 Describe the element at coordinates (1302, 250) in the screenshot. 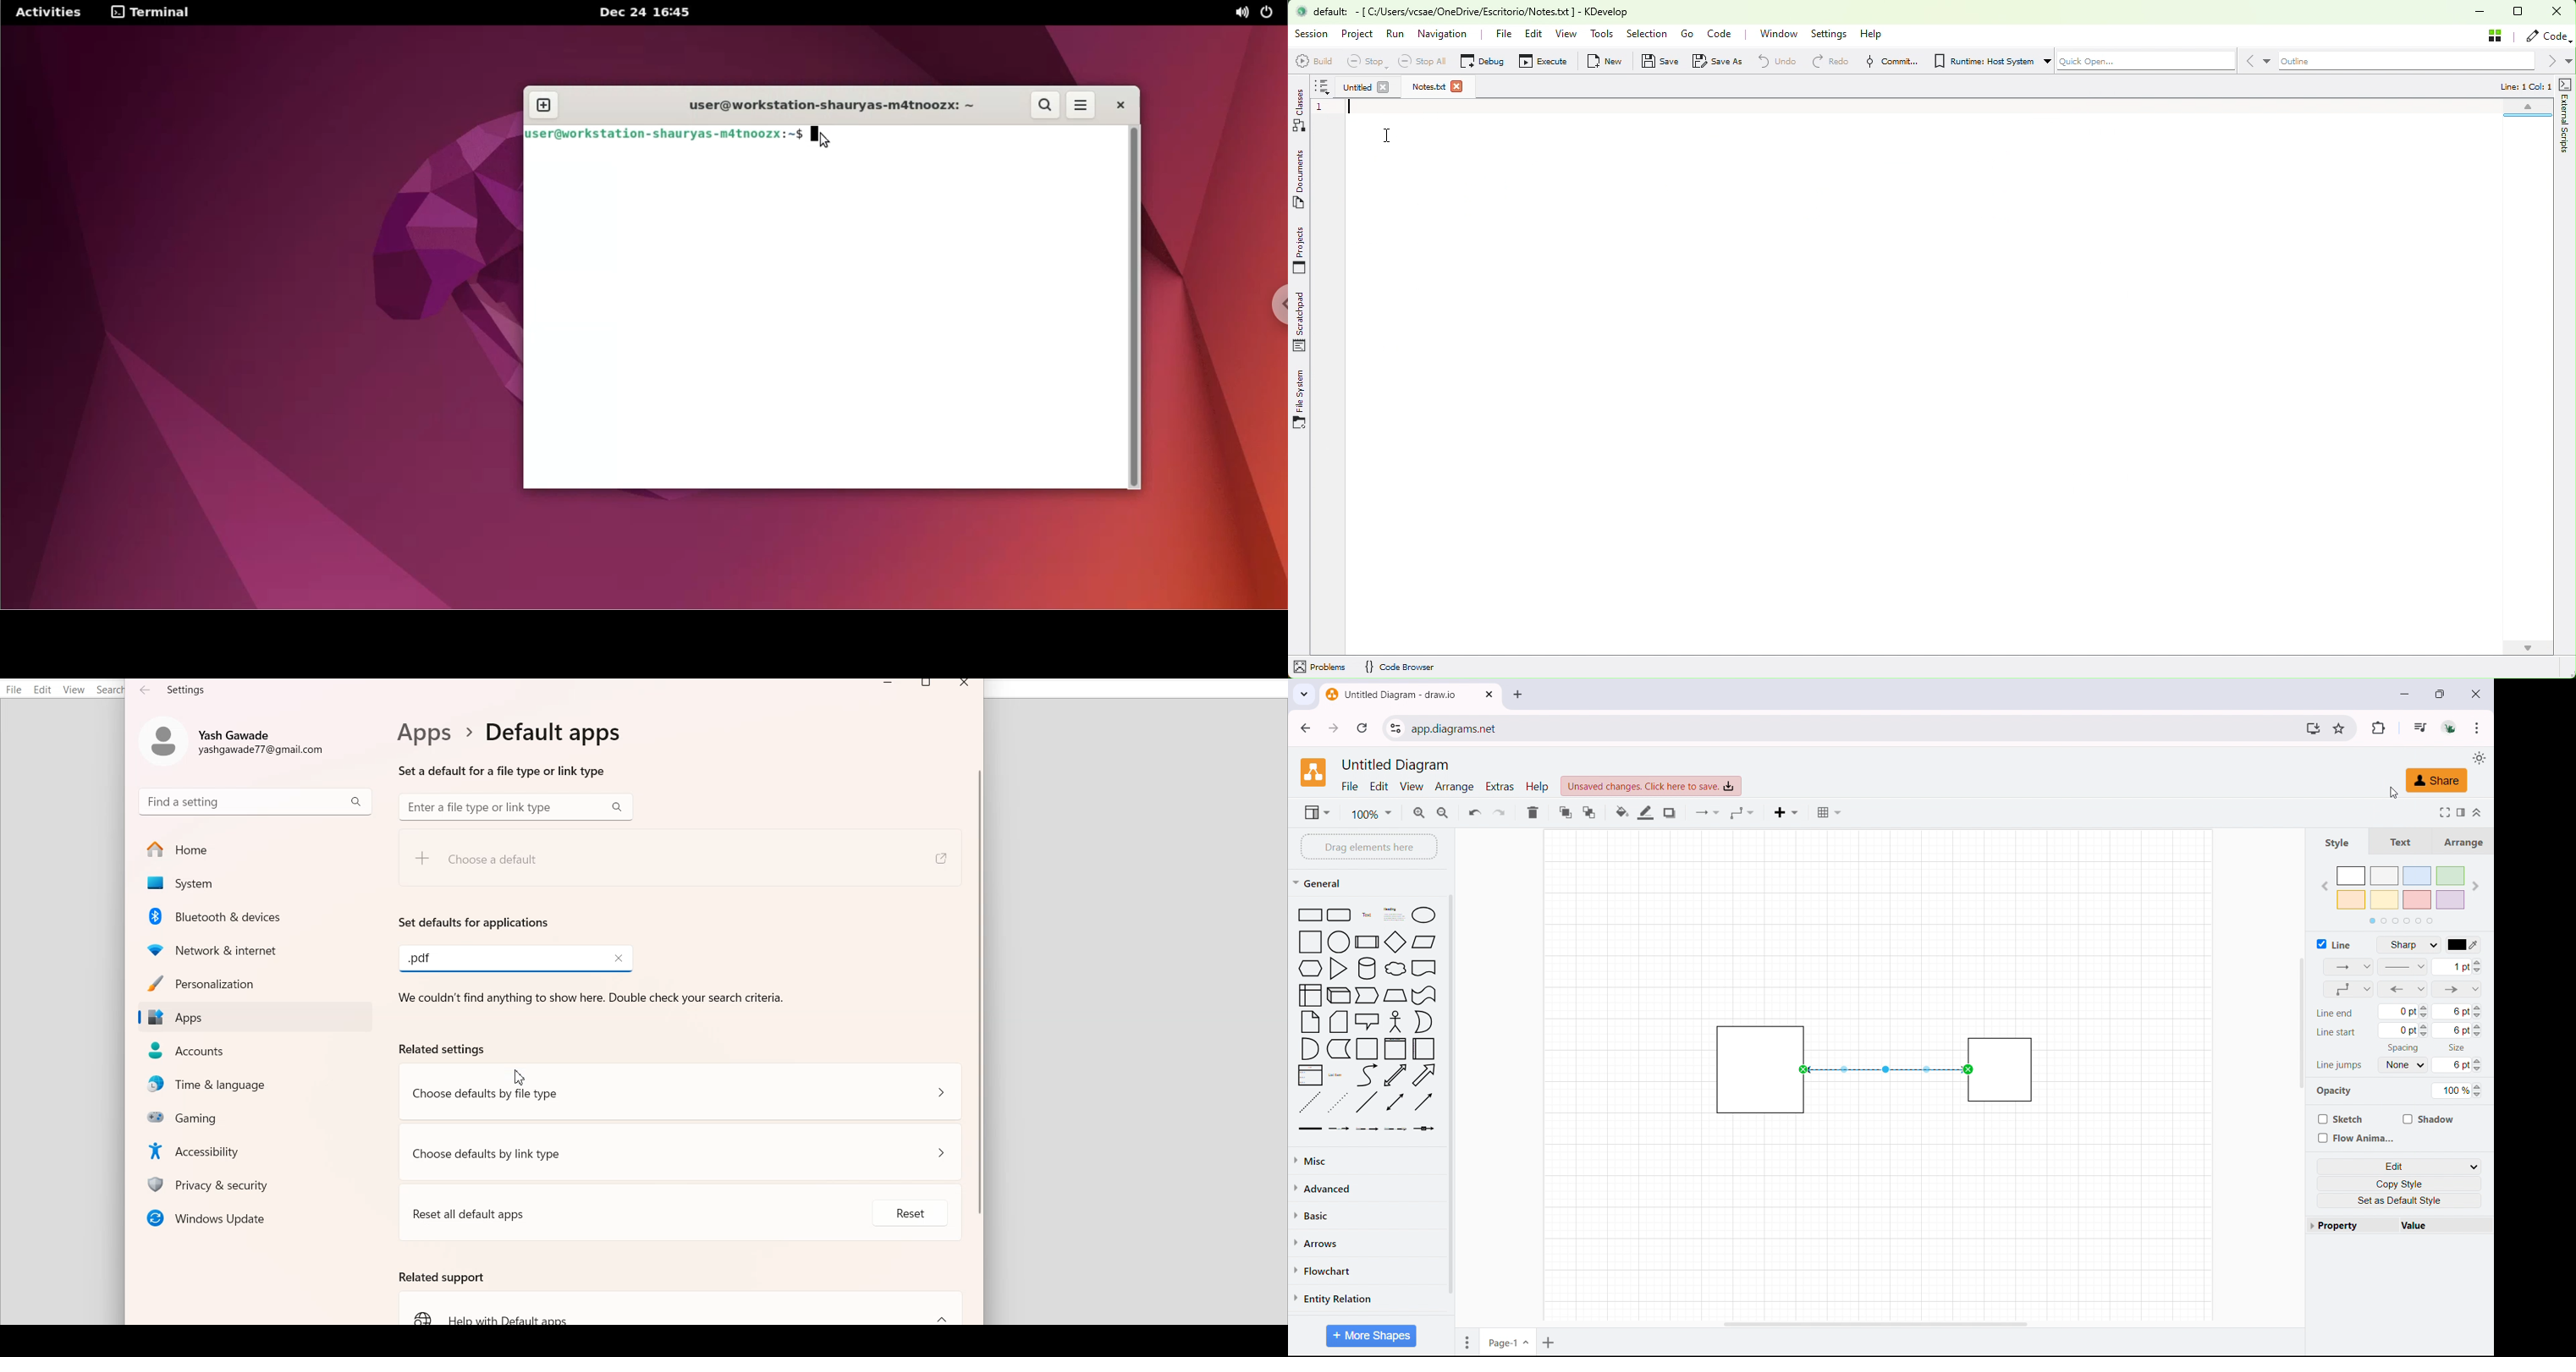

I see `Projects` at that location.